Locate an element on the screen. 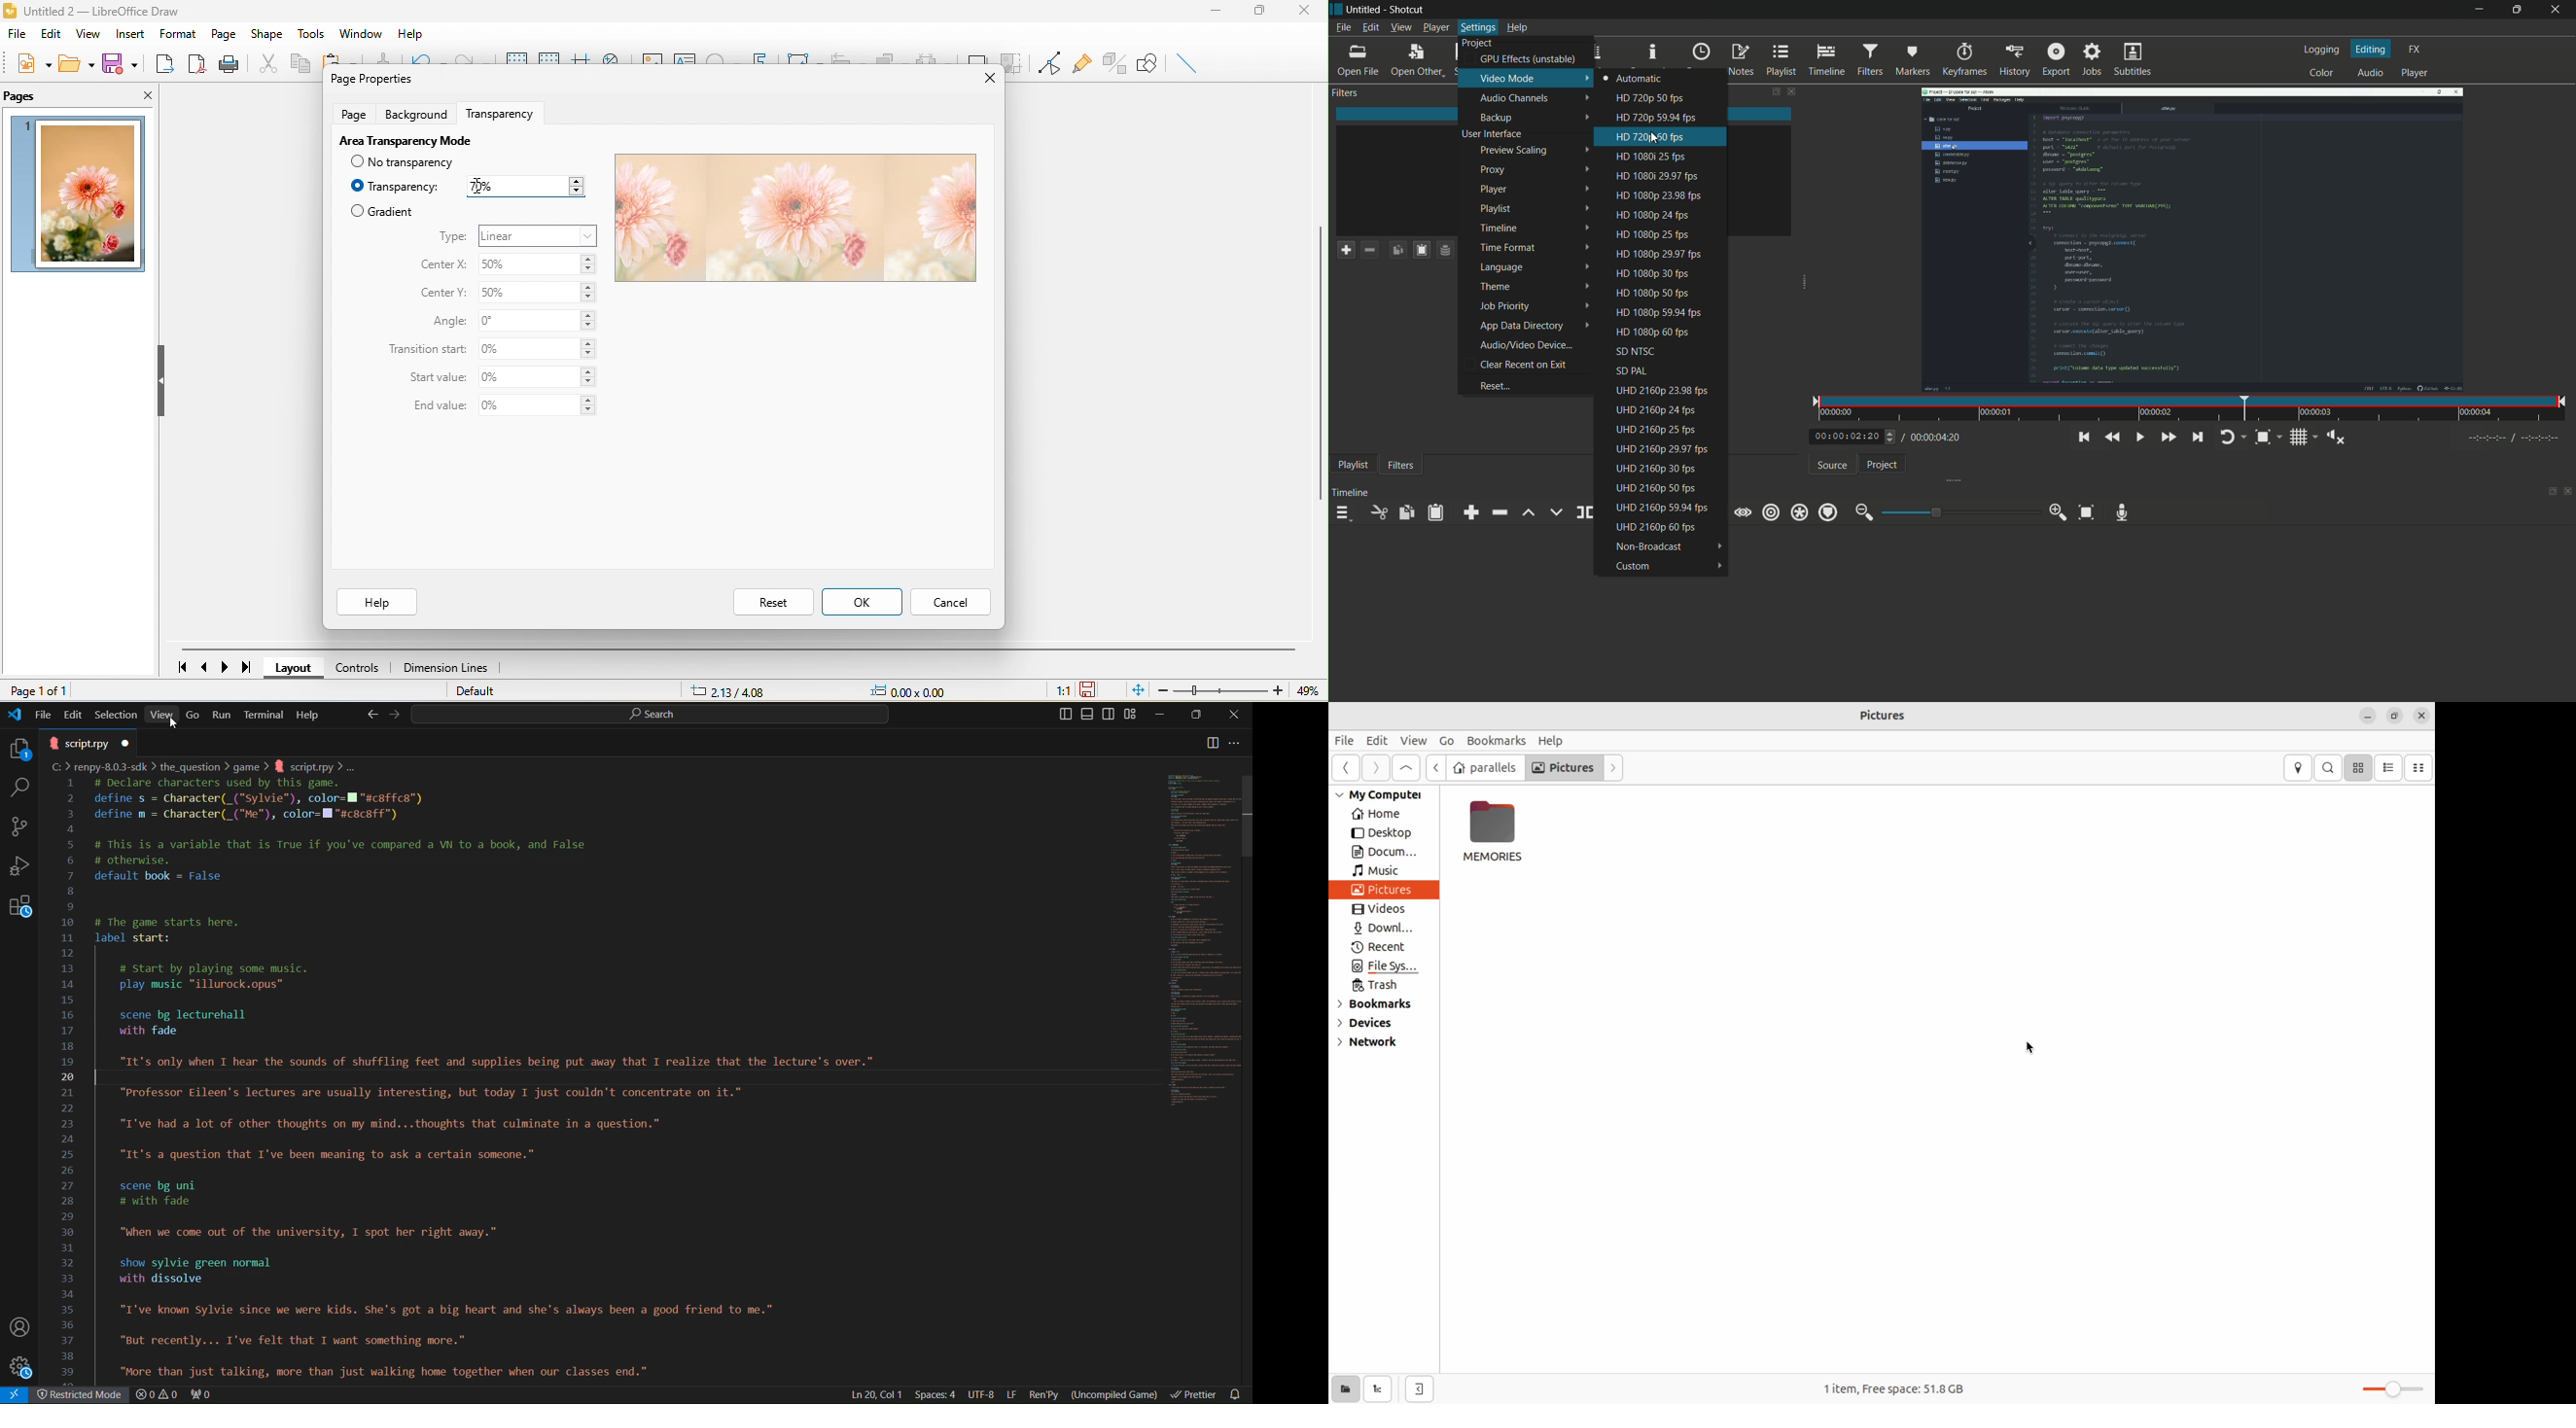  file is located at coordinates (18, 34).